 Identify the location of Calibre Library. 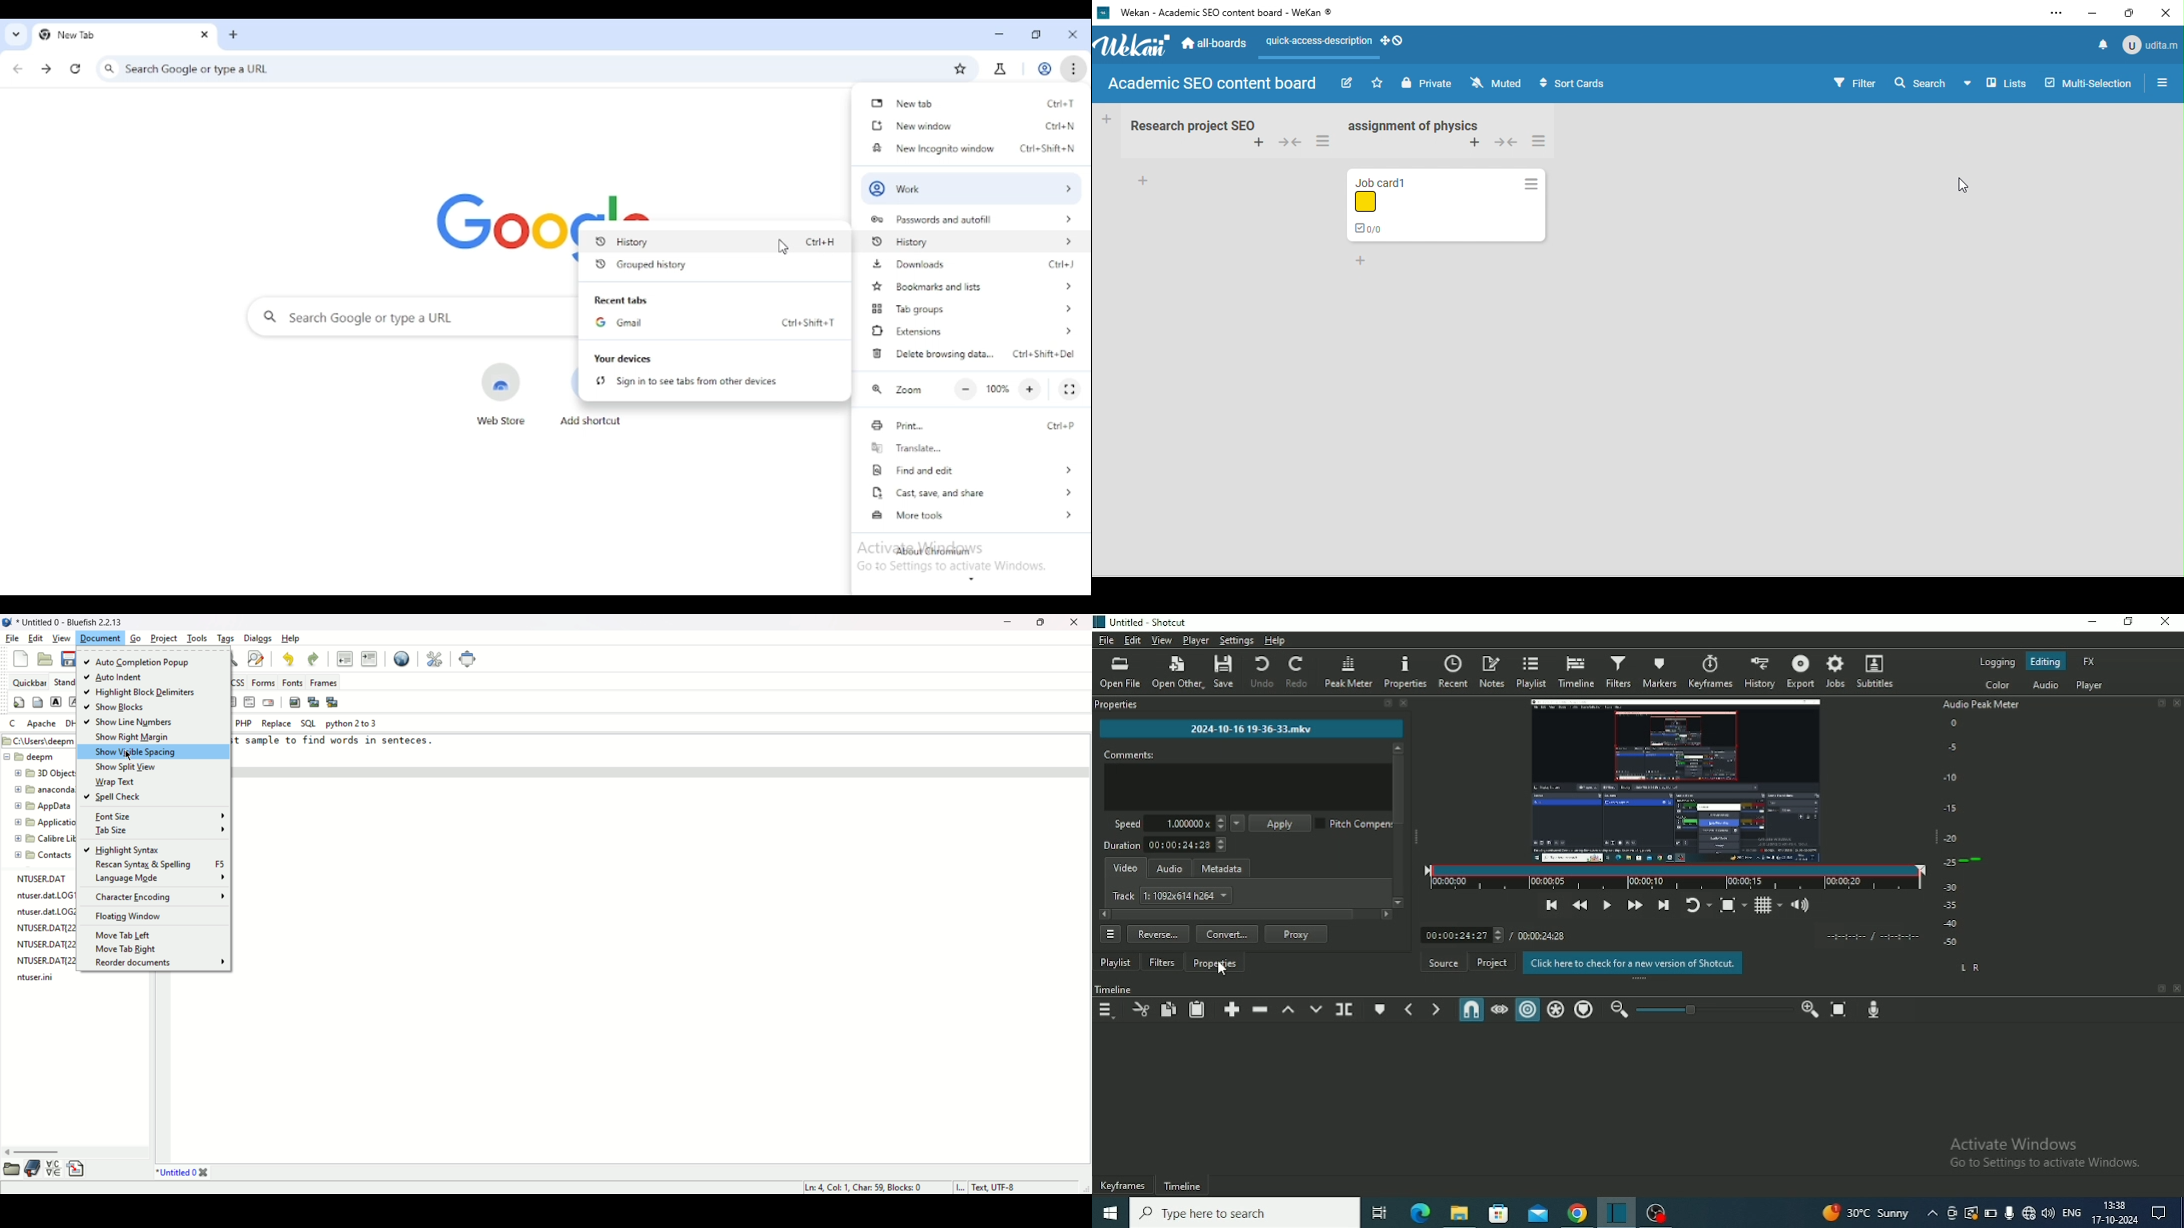
(39, 839).